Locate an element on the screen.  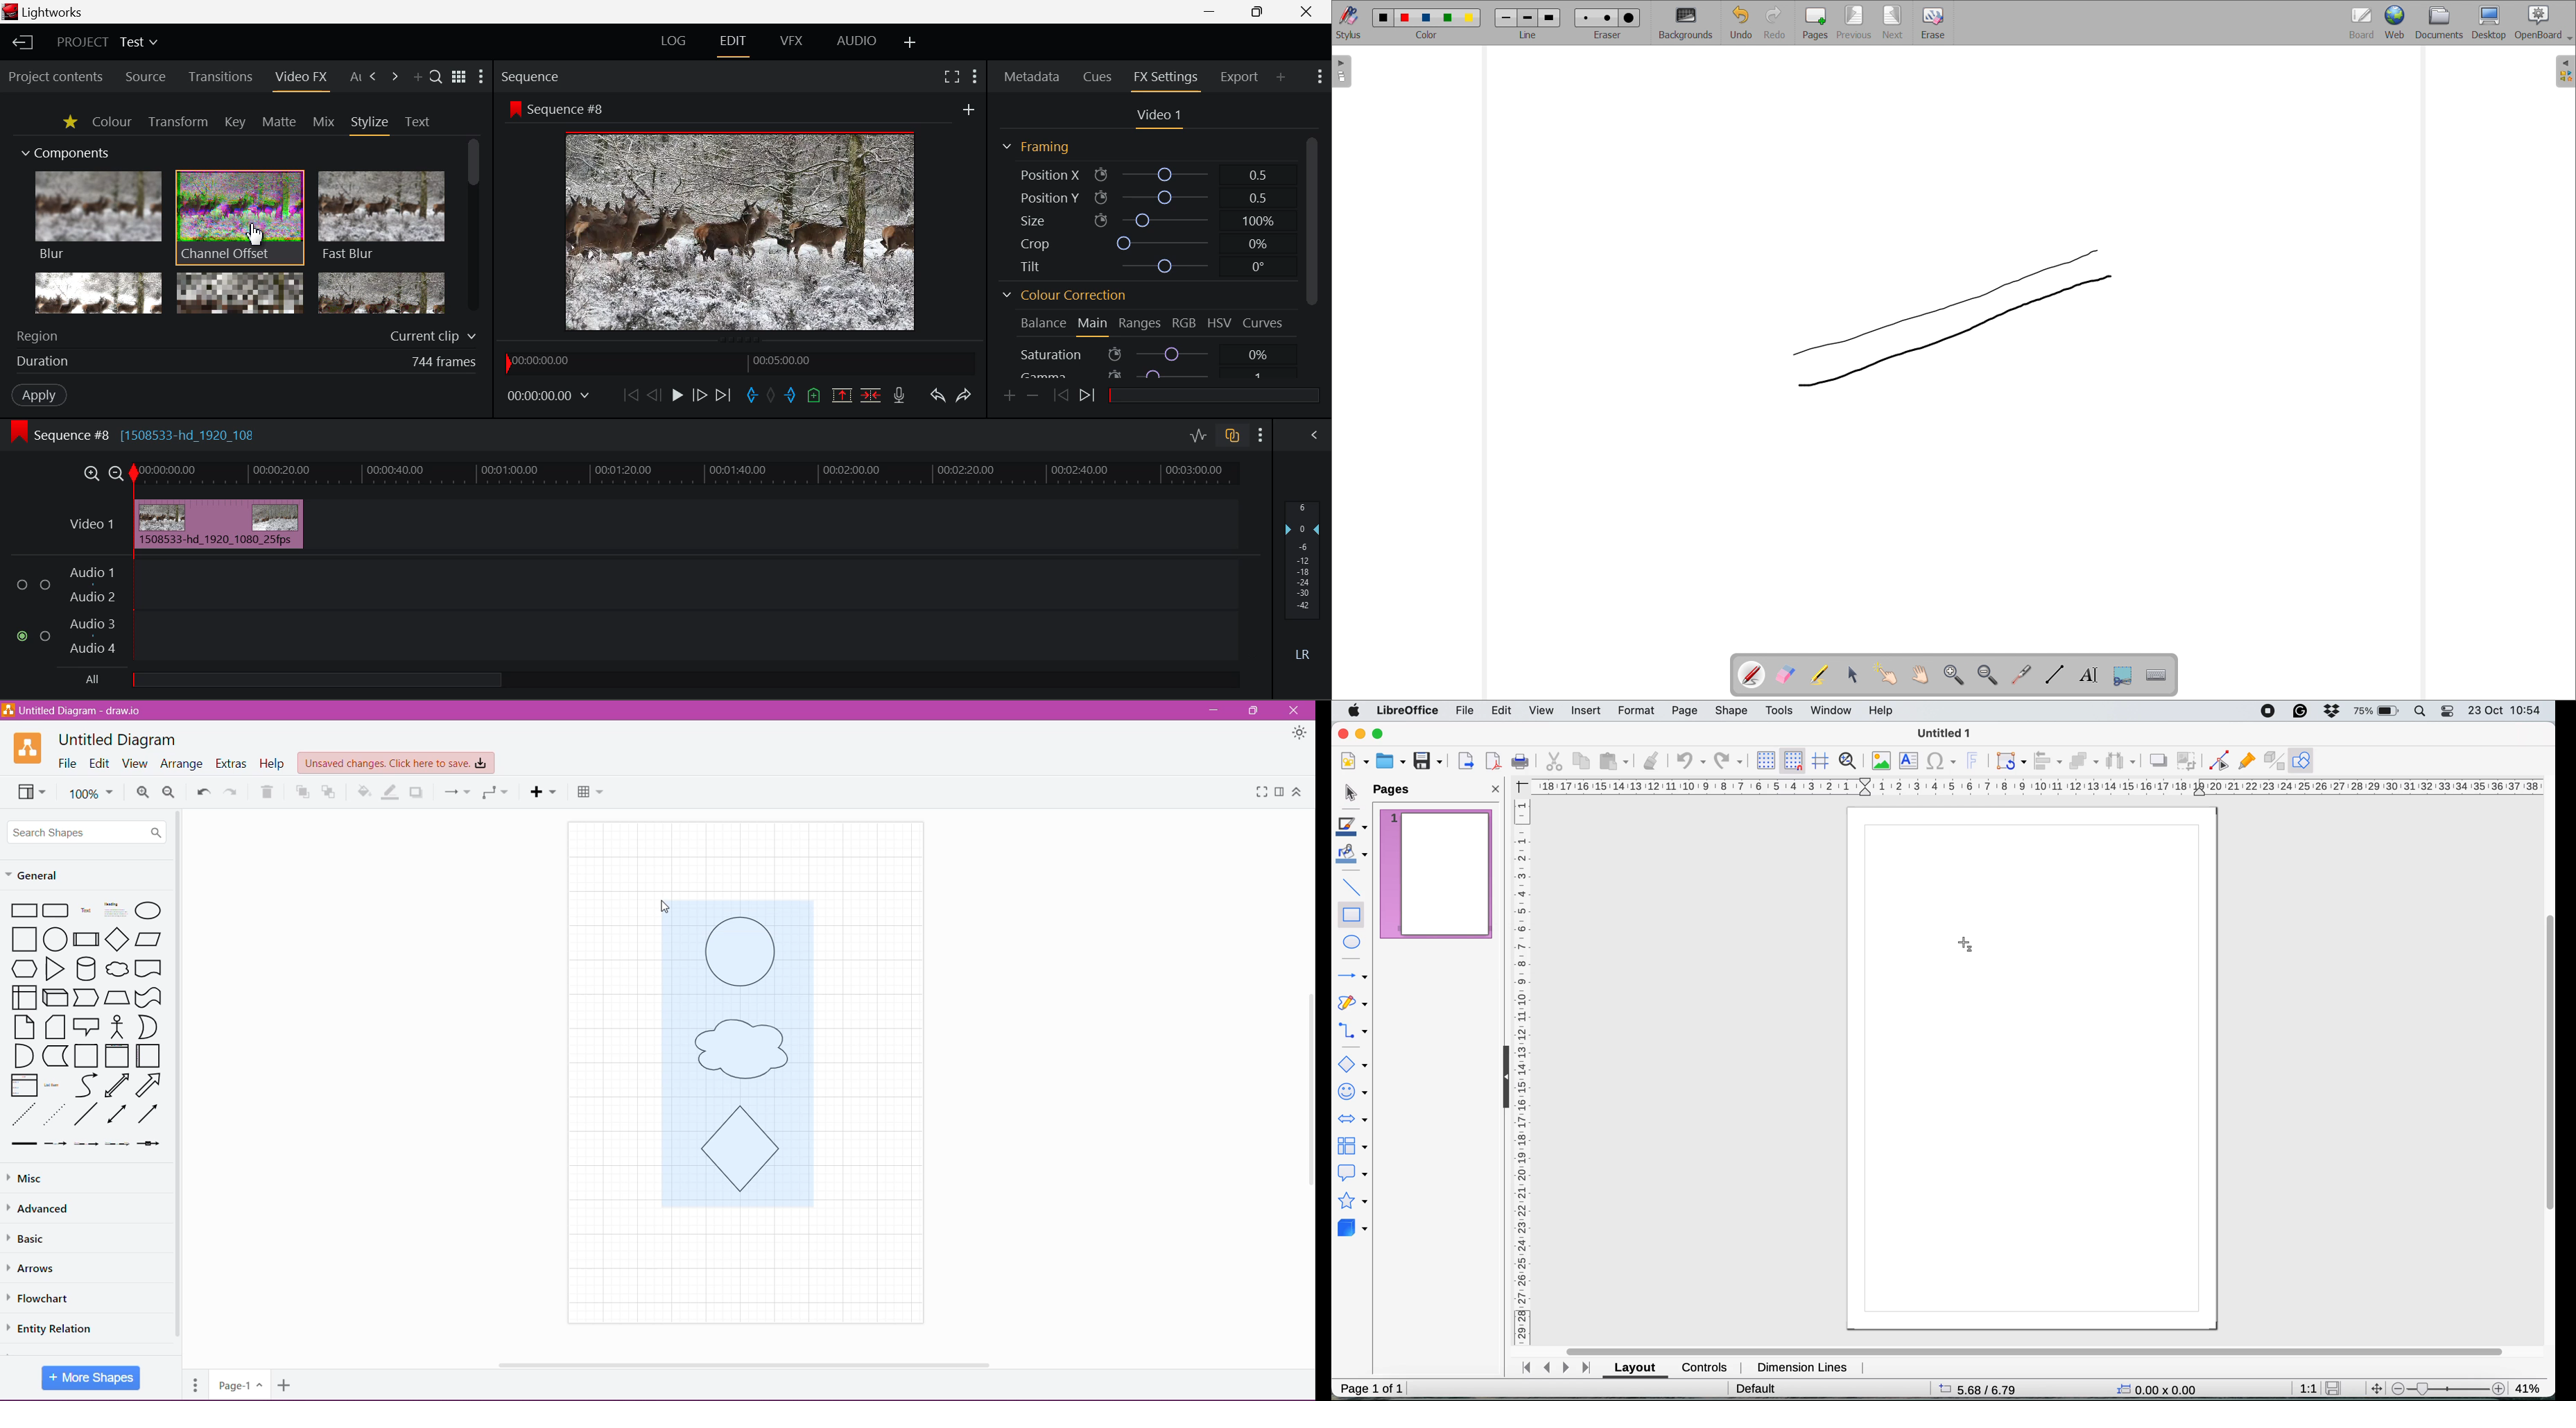
selection tool is located at coordinates (1351, 795).